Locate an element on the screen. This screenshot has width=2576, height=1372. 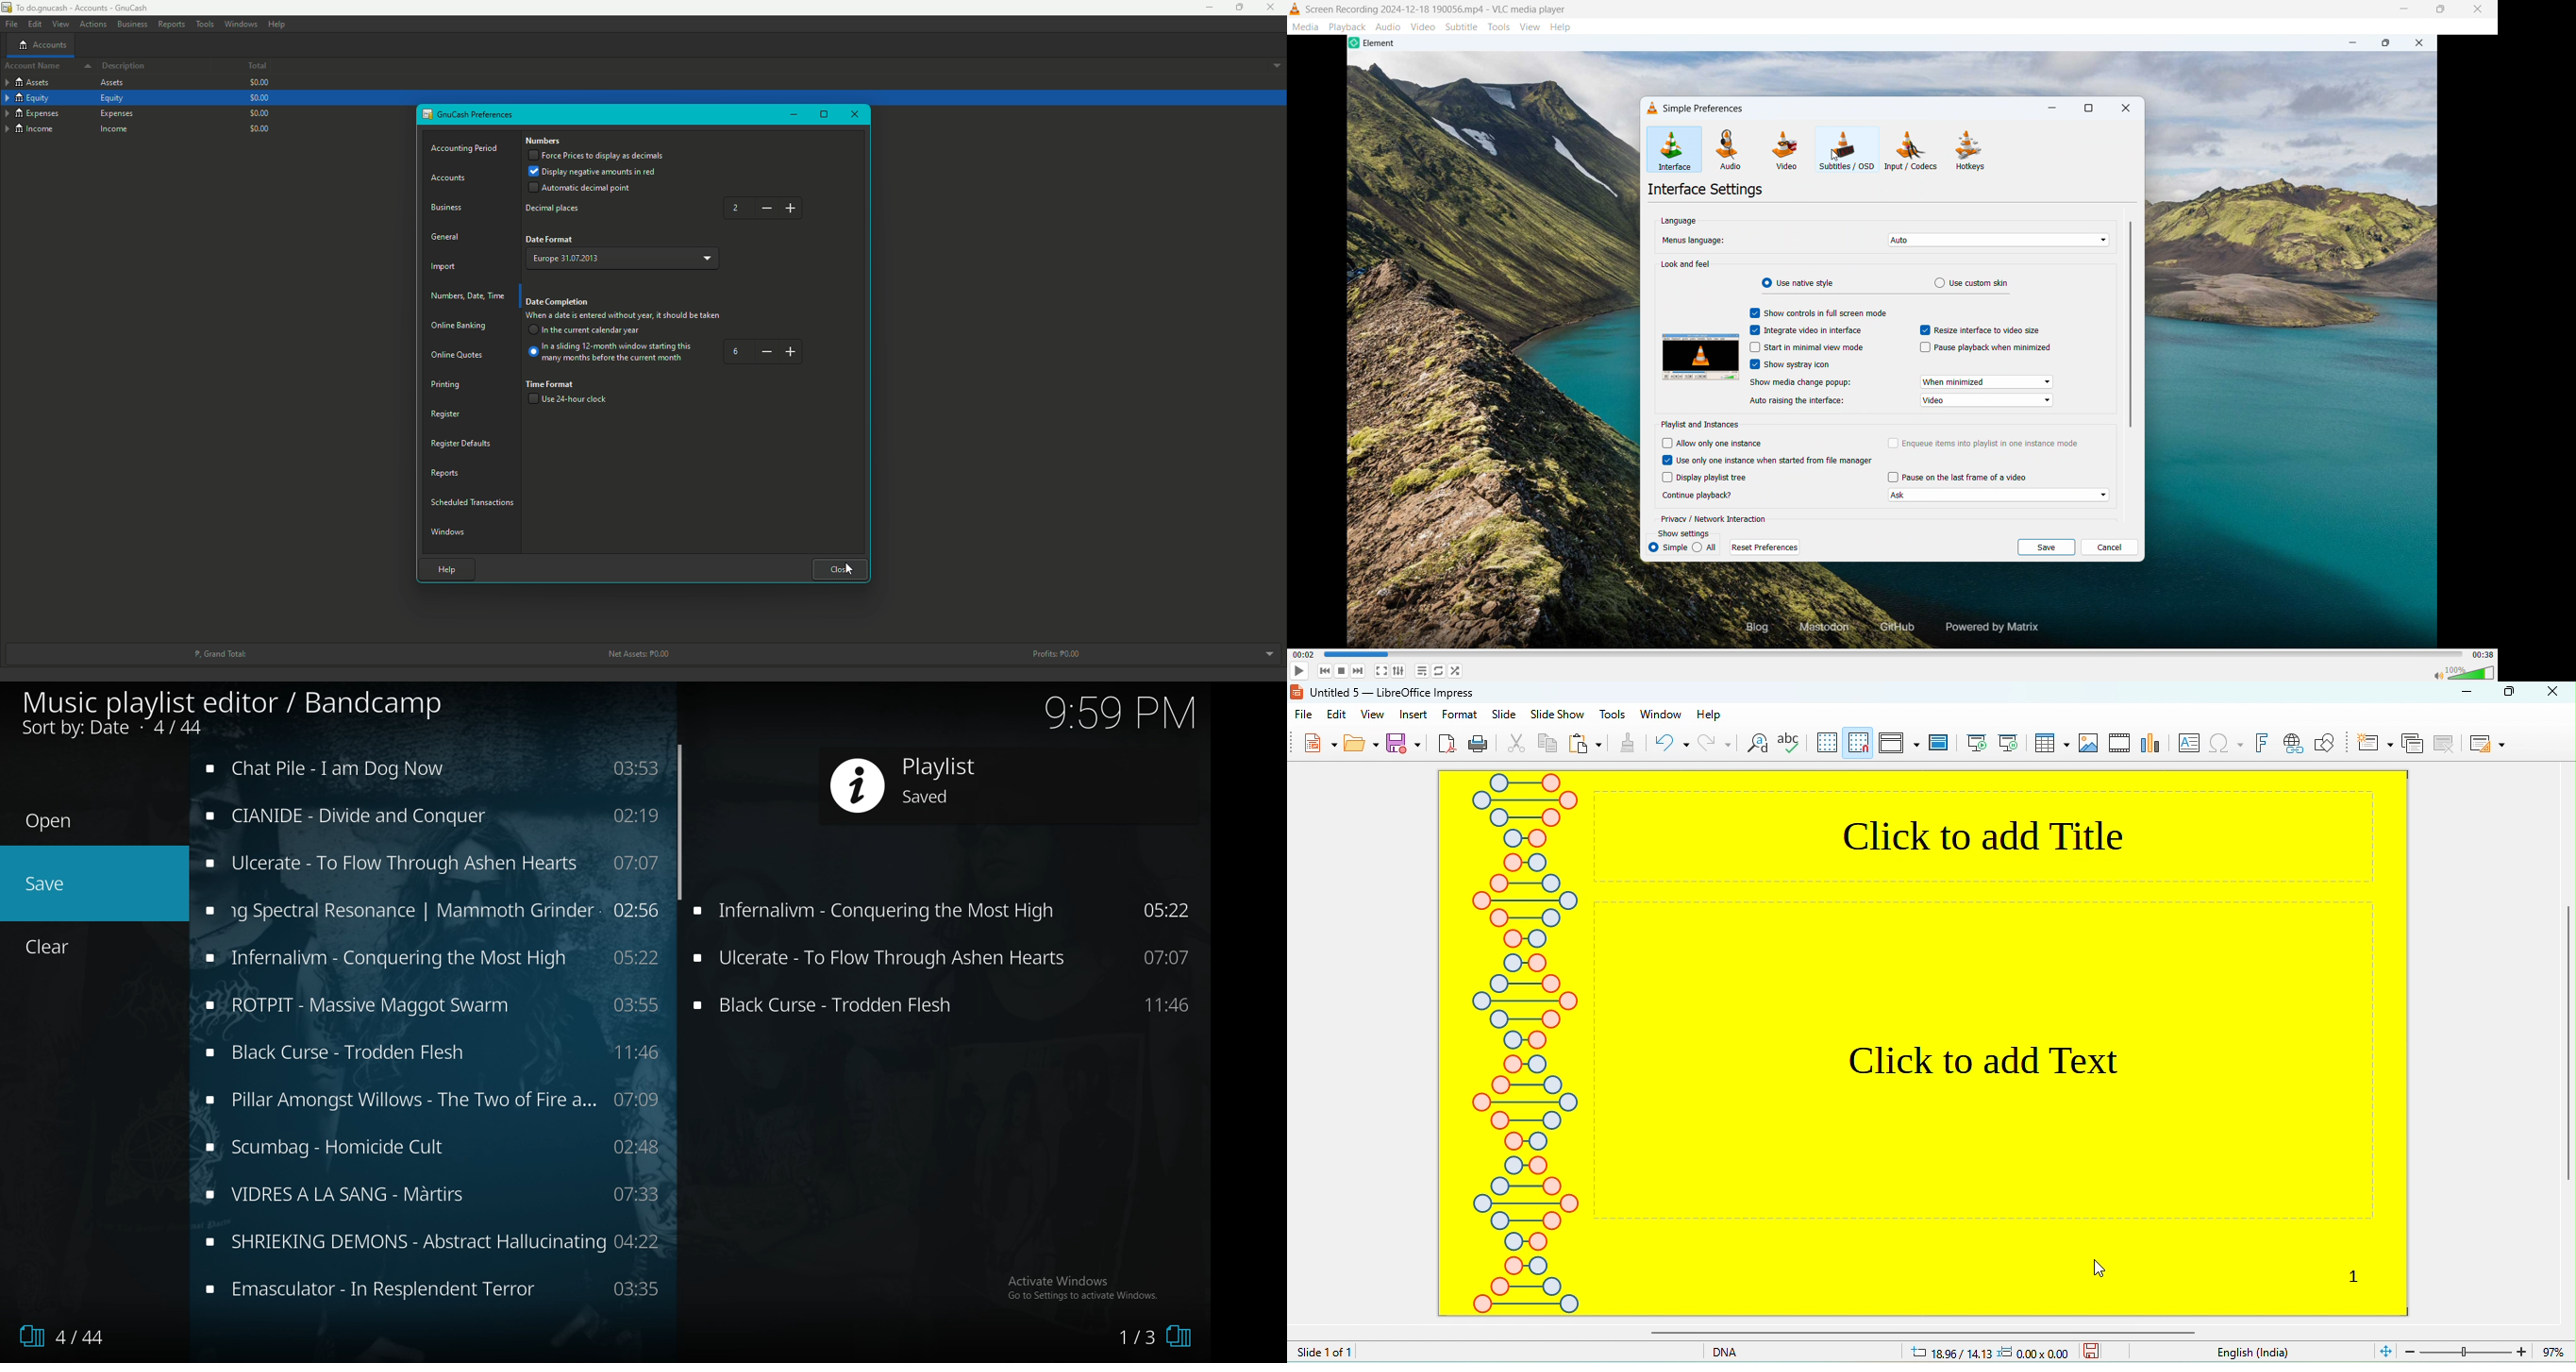
When a date is entered without year is located at coordinates (624, 317).